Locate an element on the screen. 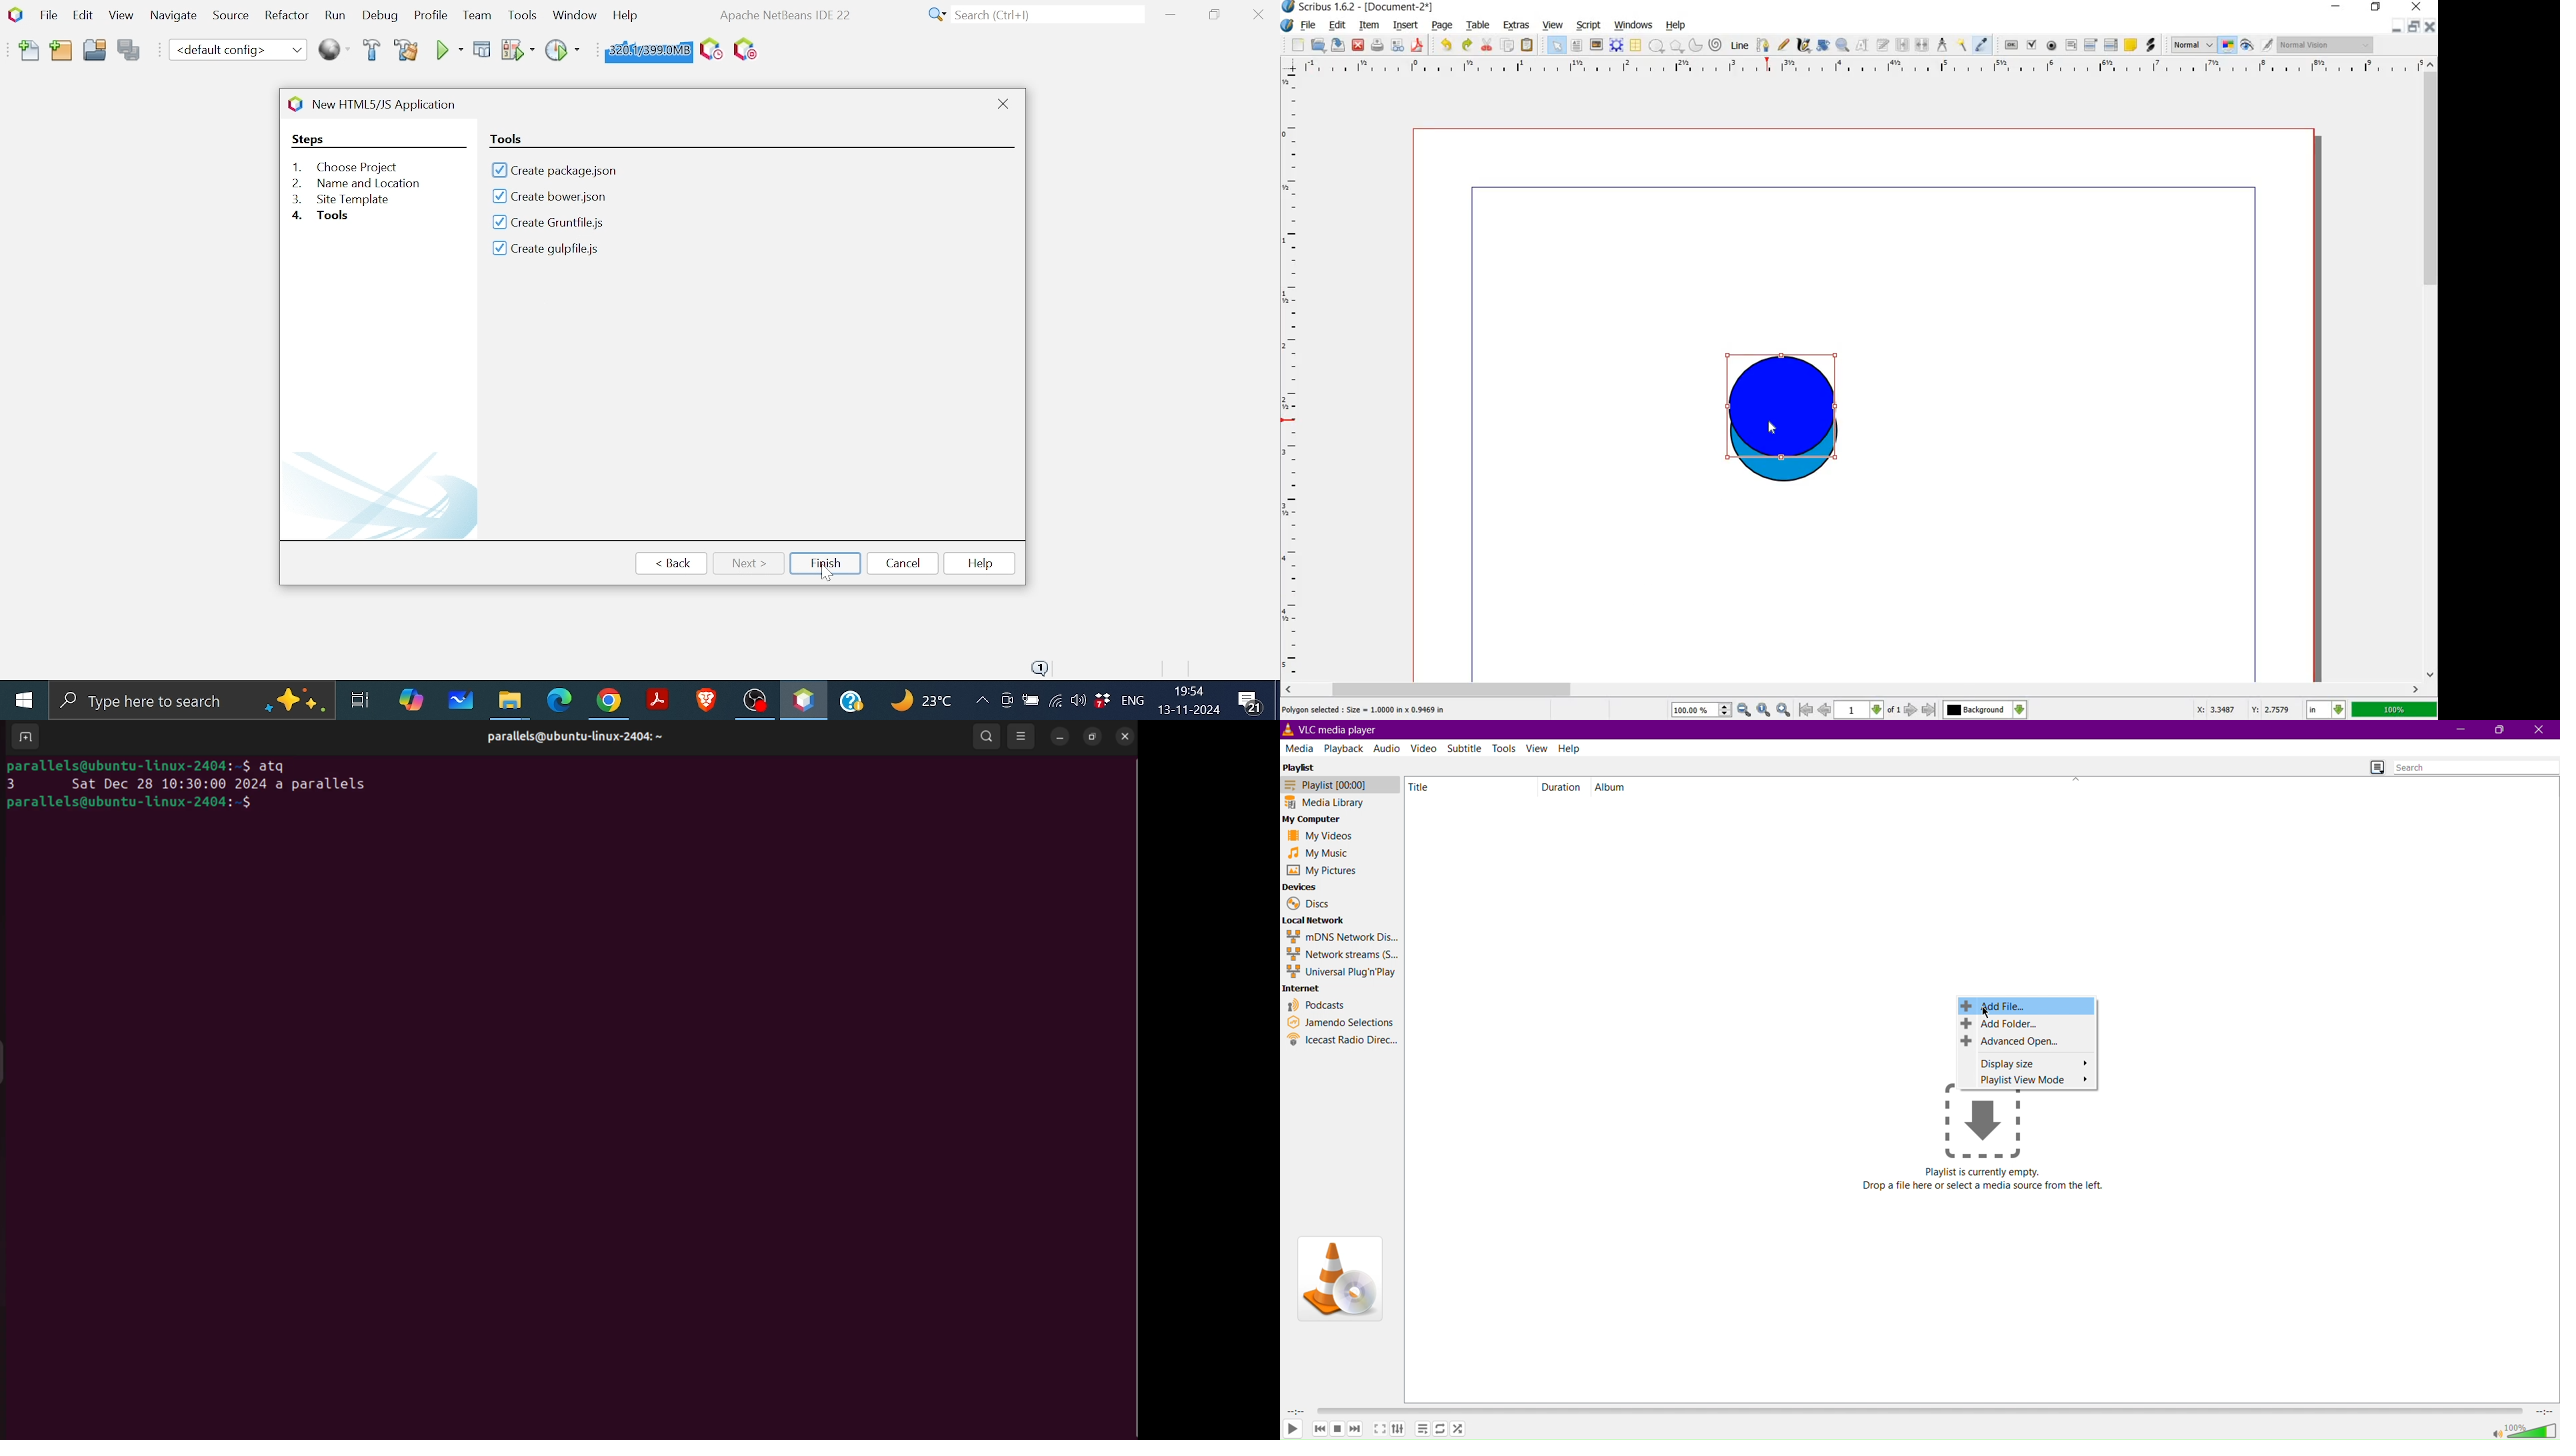 This screenshot has height=1456, width=2576. shape is located at coordinates (1657, 46).